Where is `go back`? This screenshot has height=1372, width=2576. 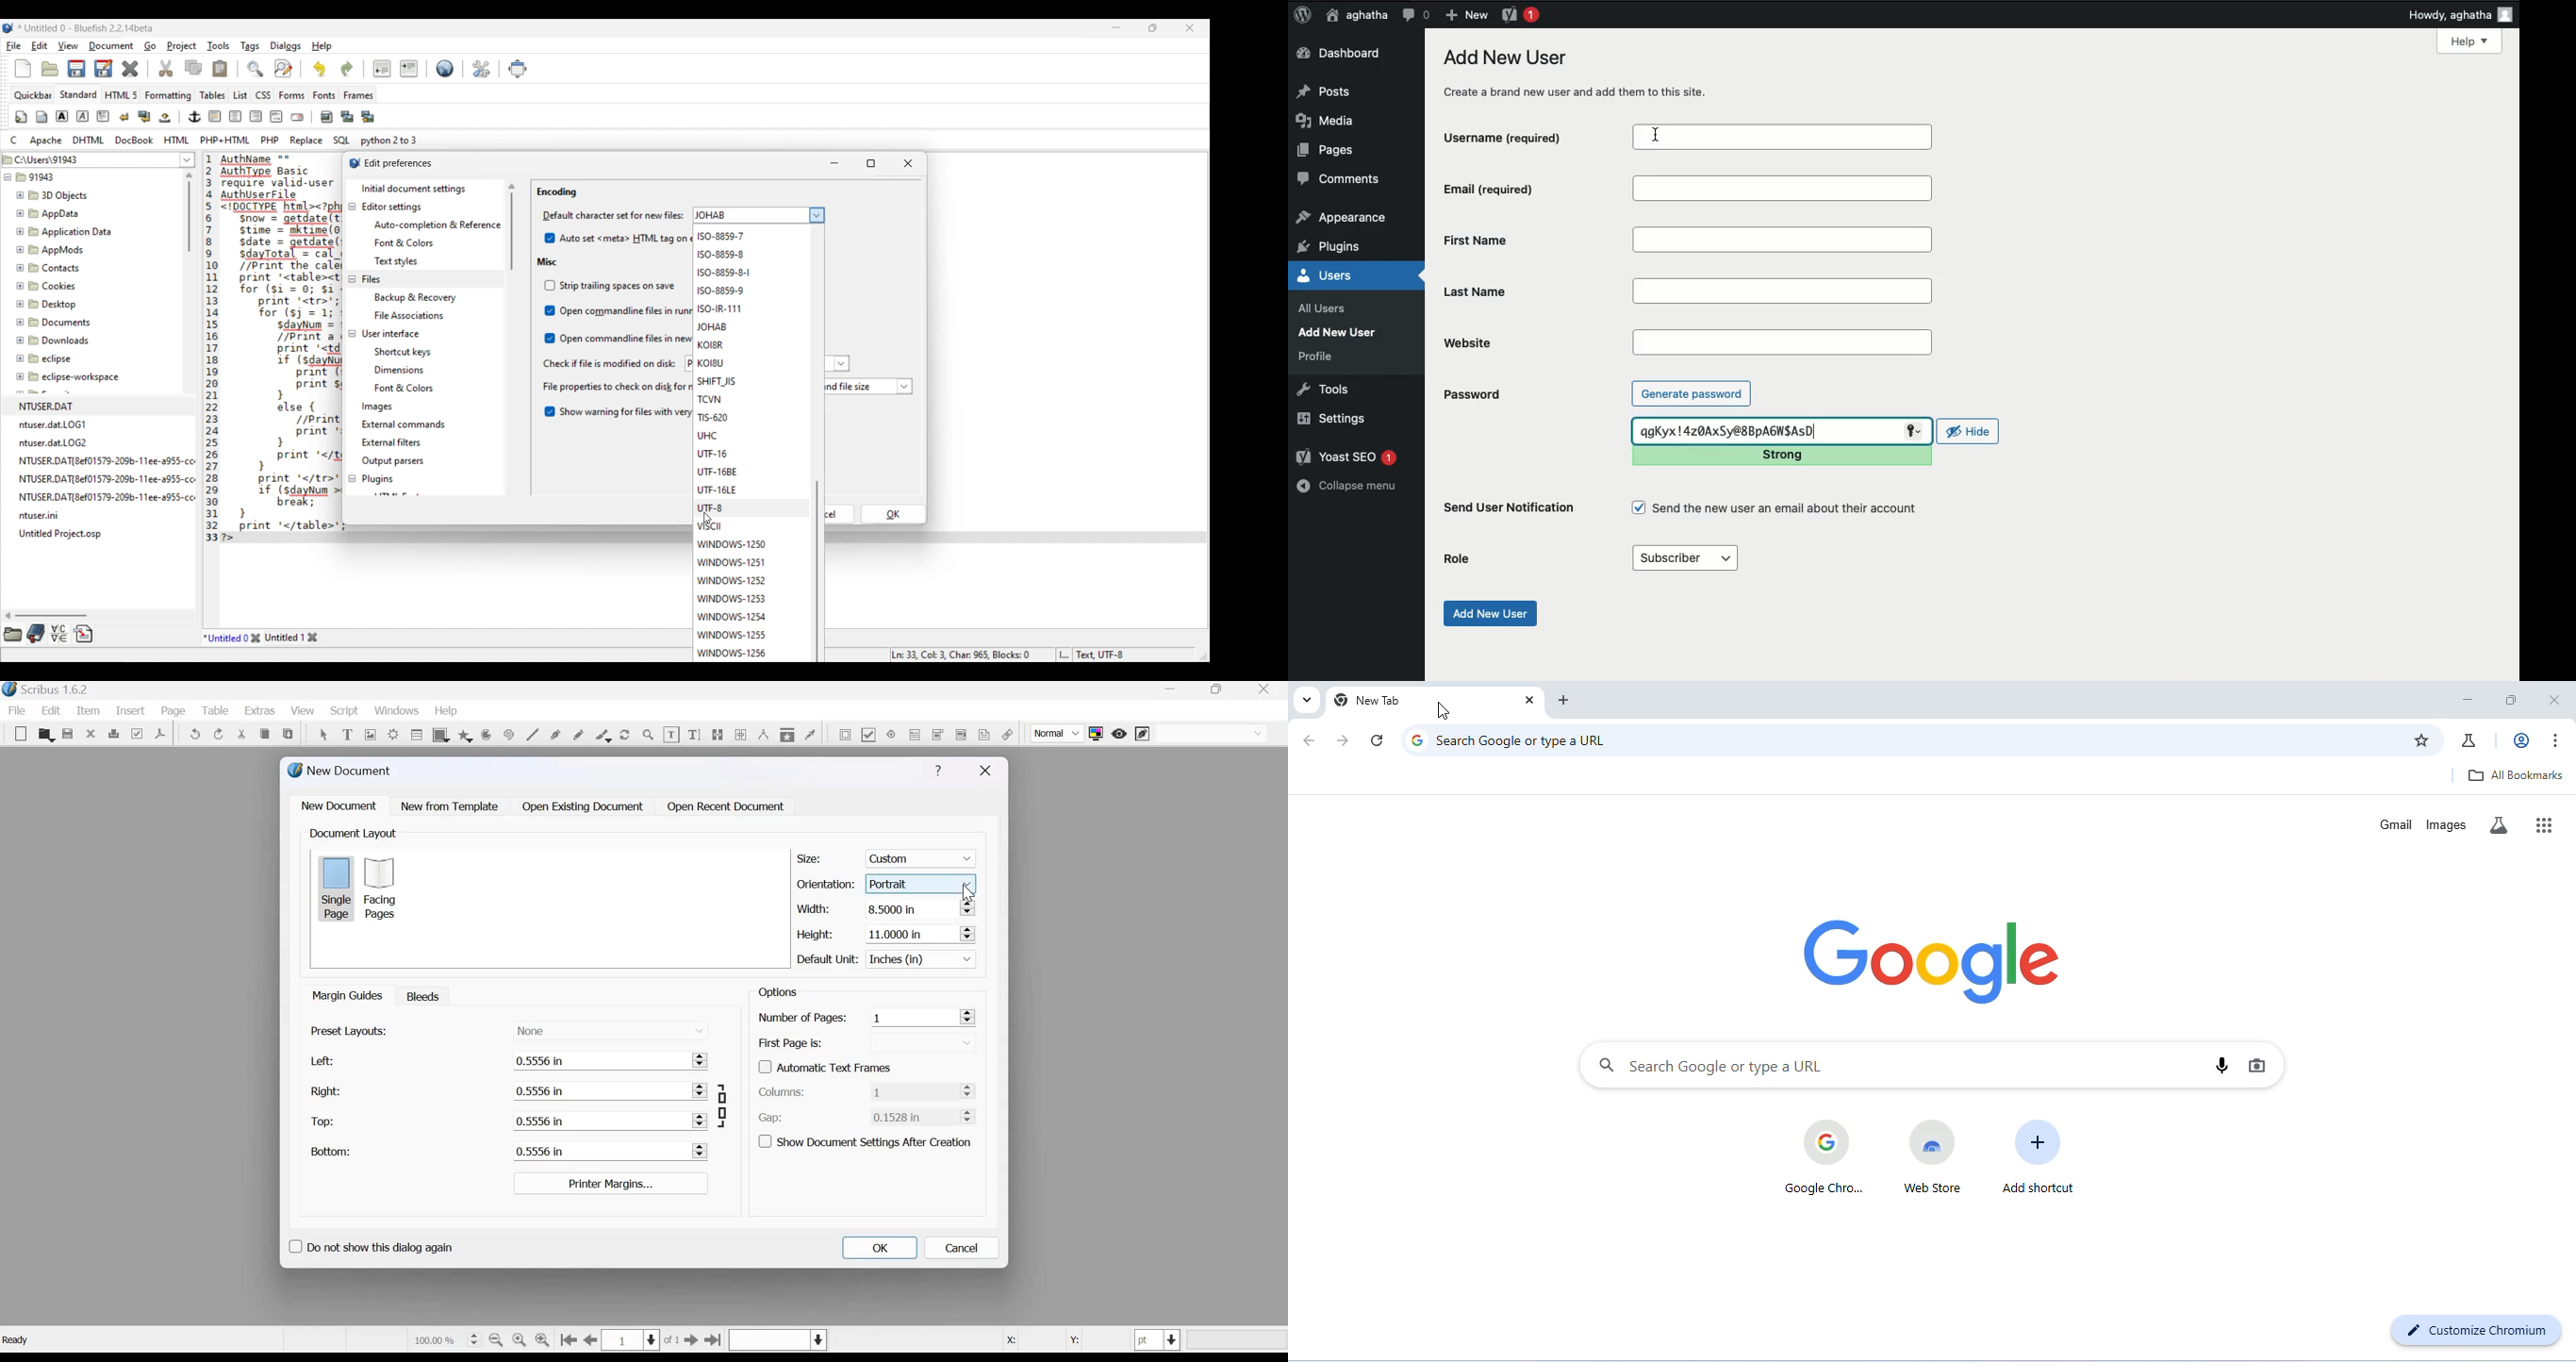 go back is located at coordinates (1312, 739).